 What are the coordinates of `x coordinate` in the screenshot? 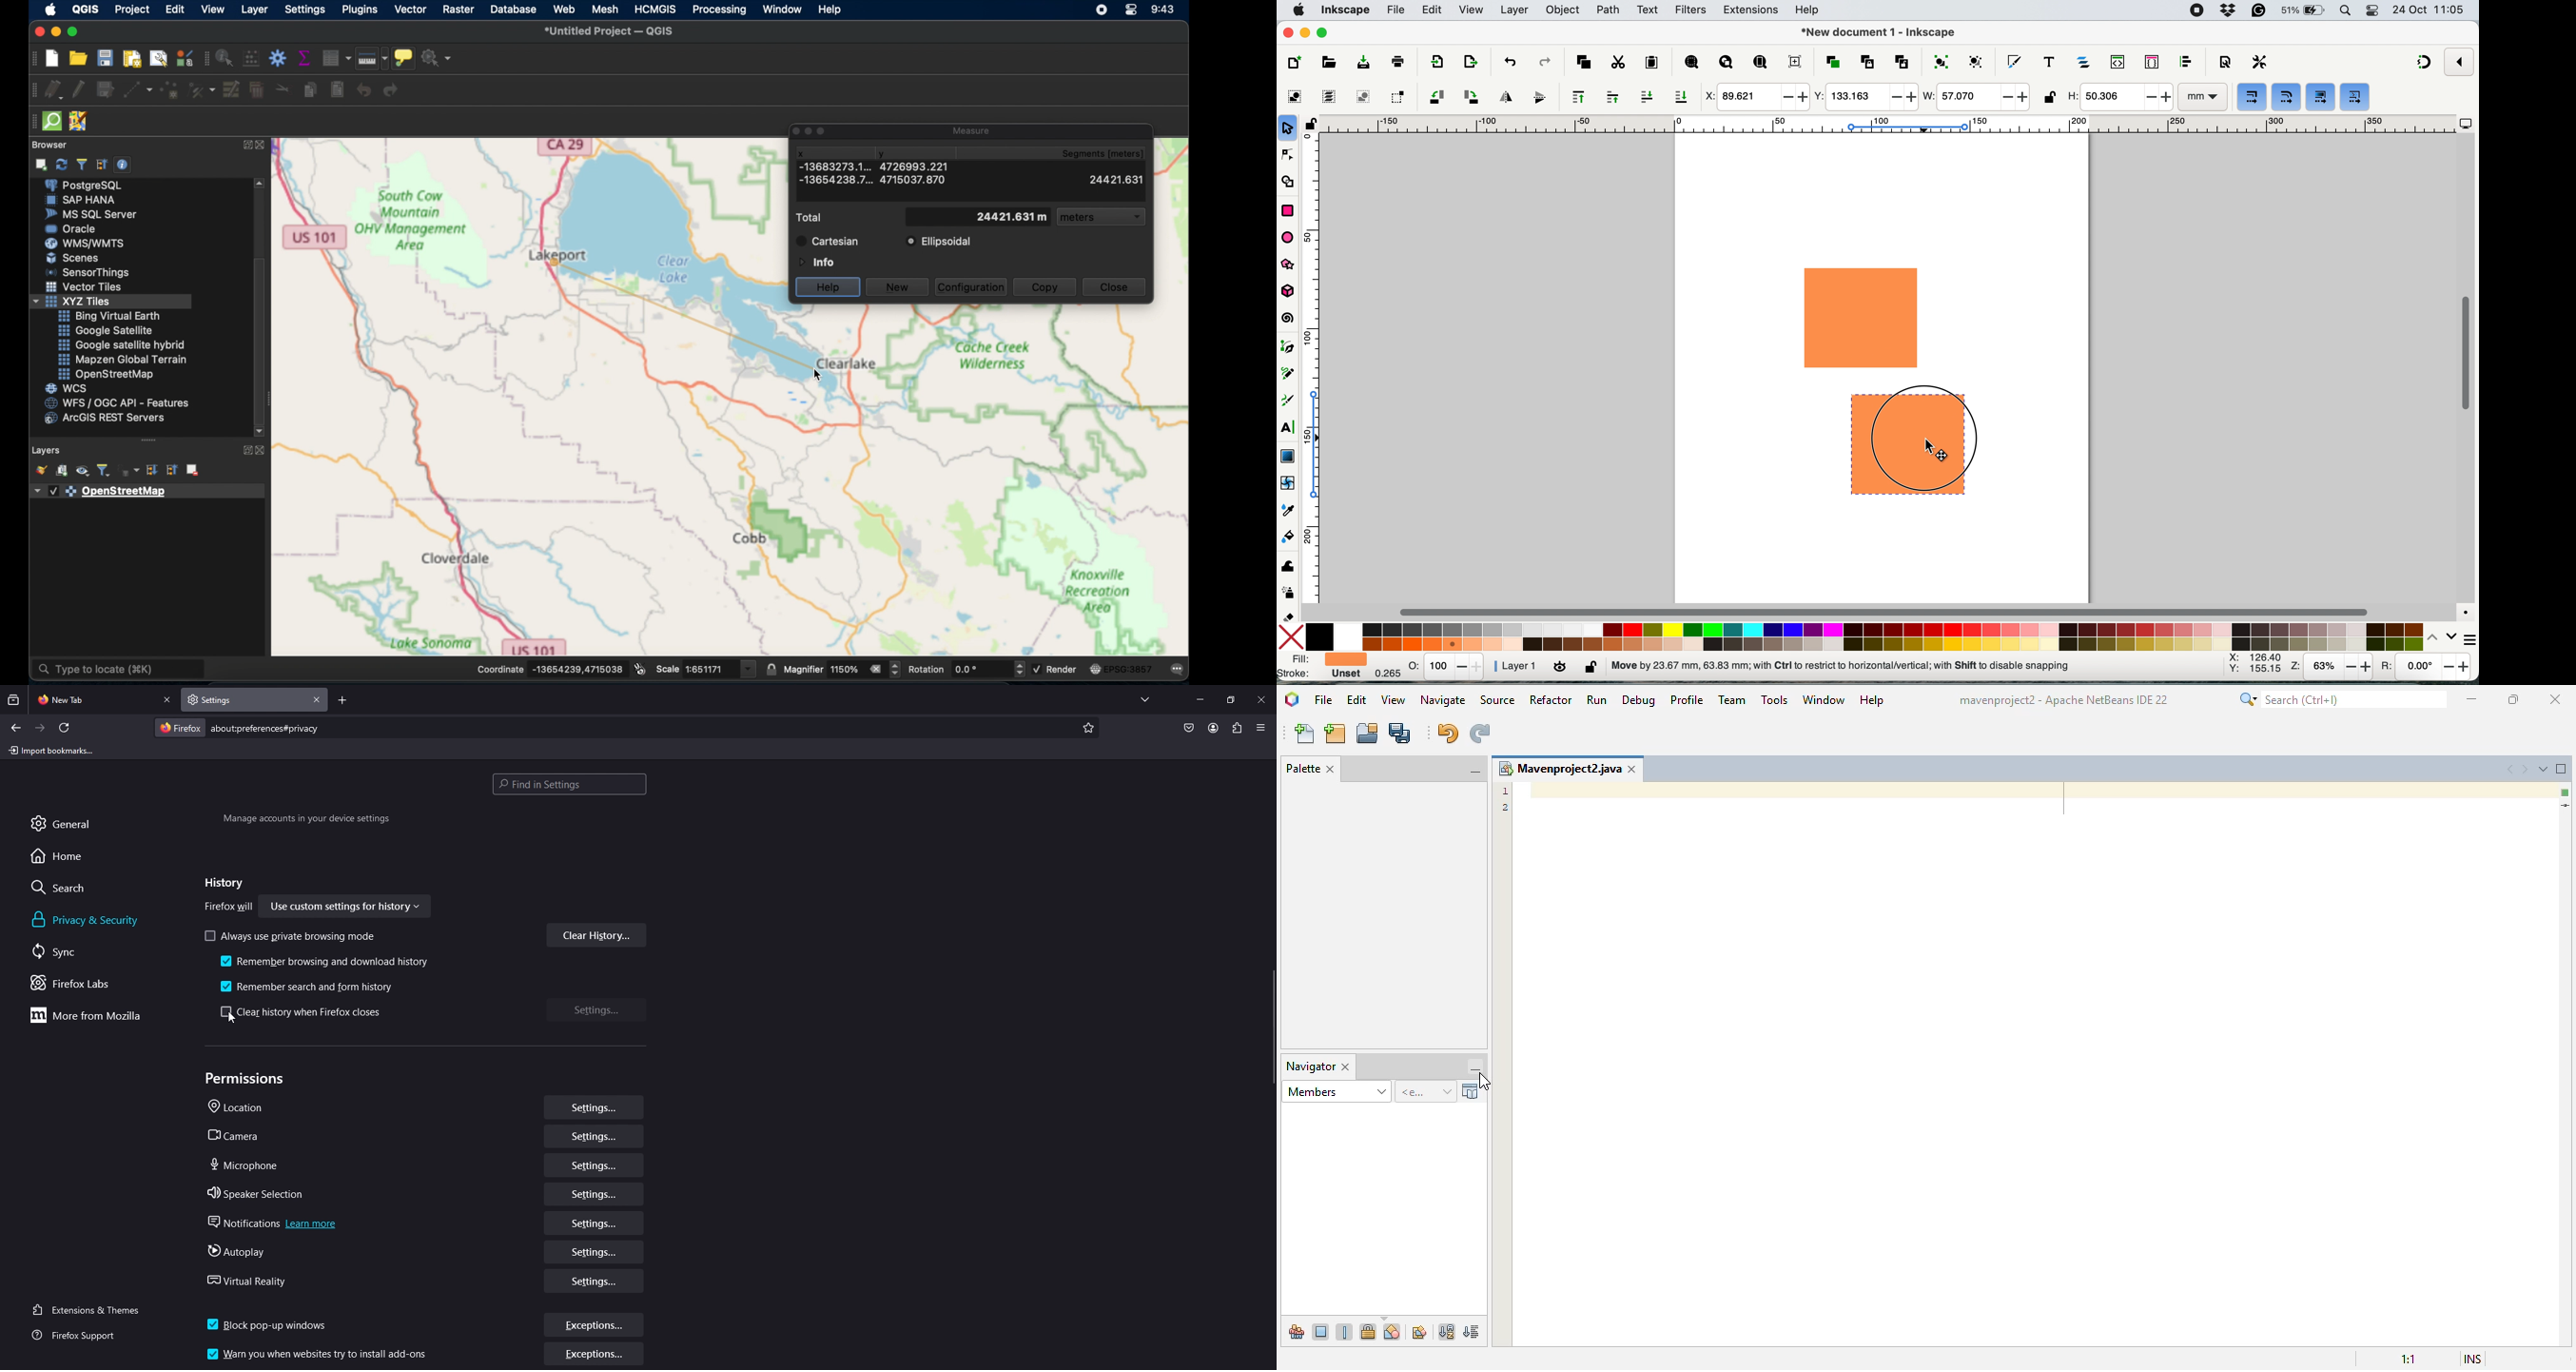 It's located at (1755, 97).